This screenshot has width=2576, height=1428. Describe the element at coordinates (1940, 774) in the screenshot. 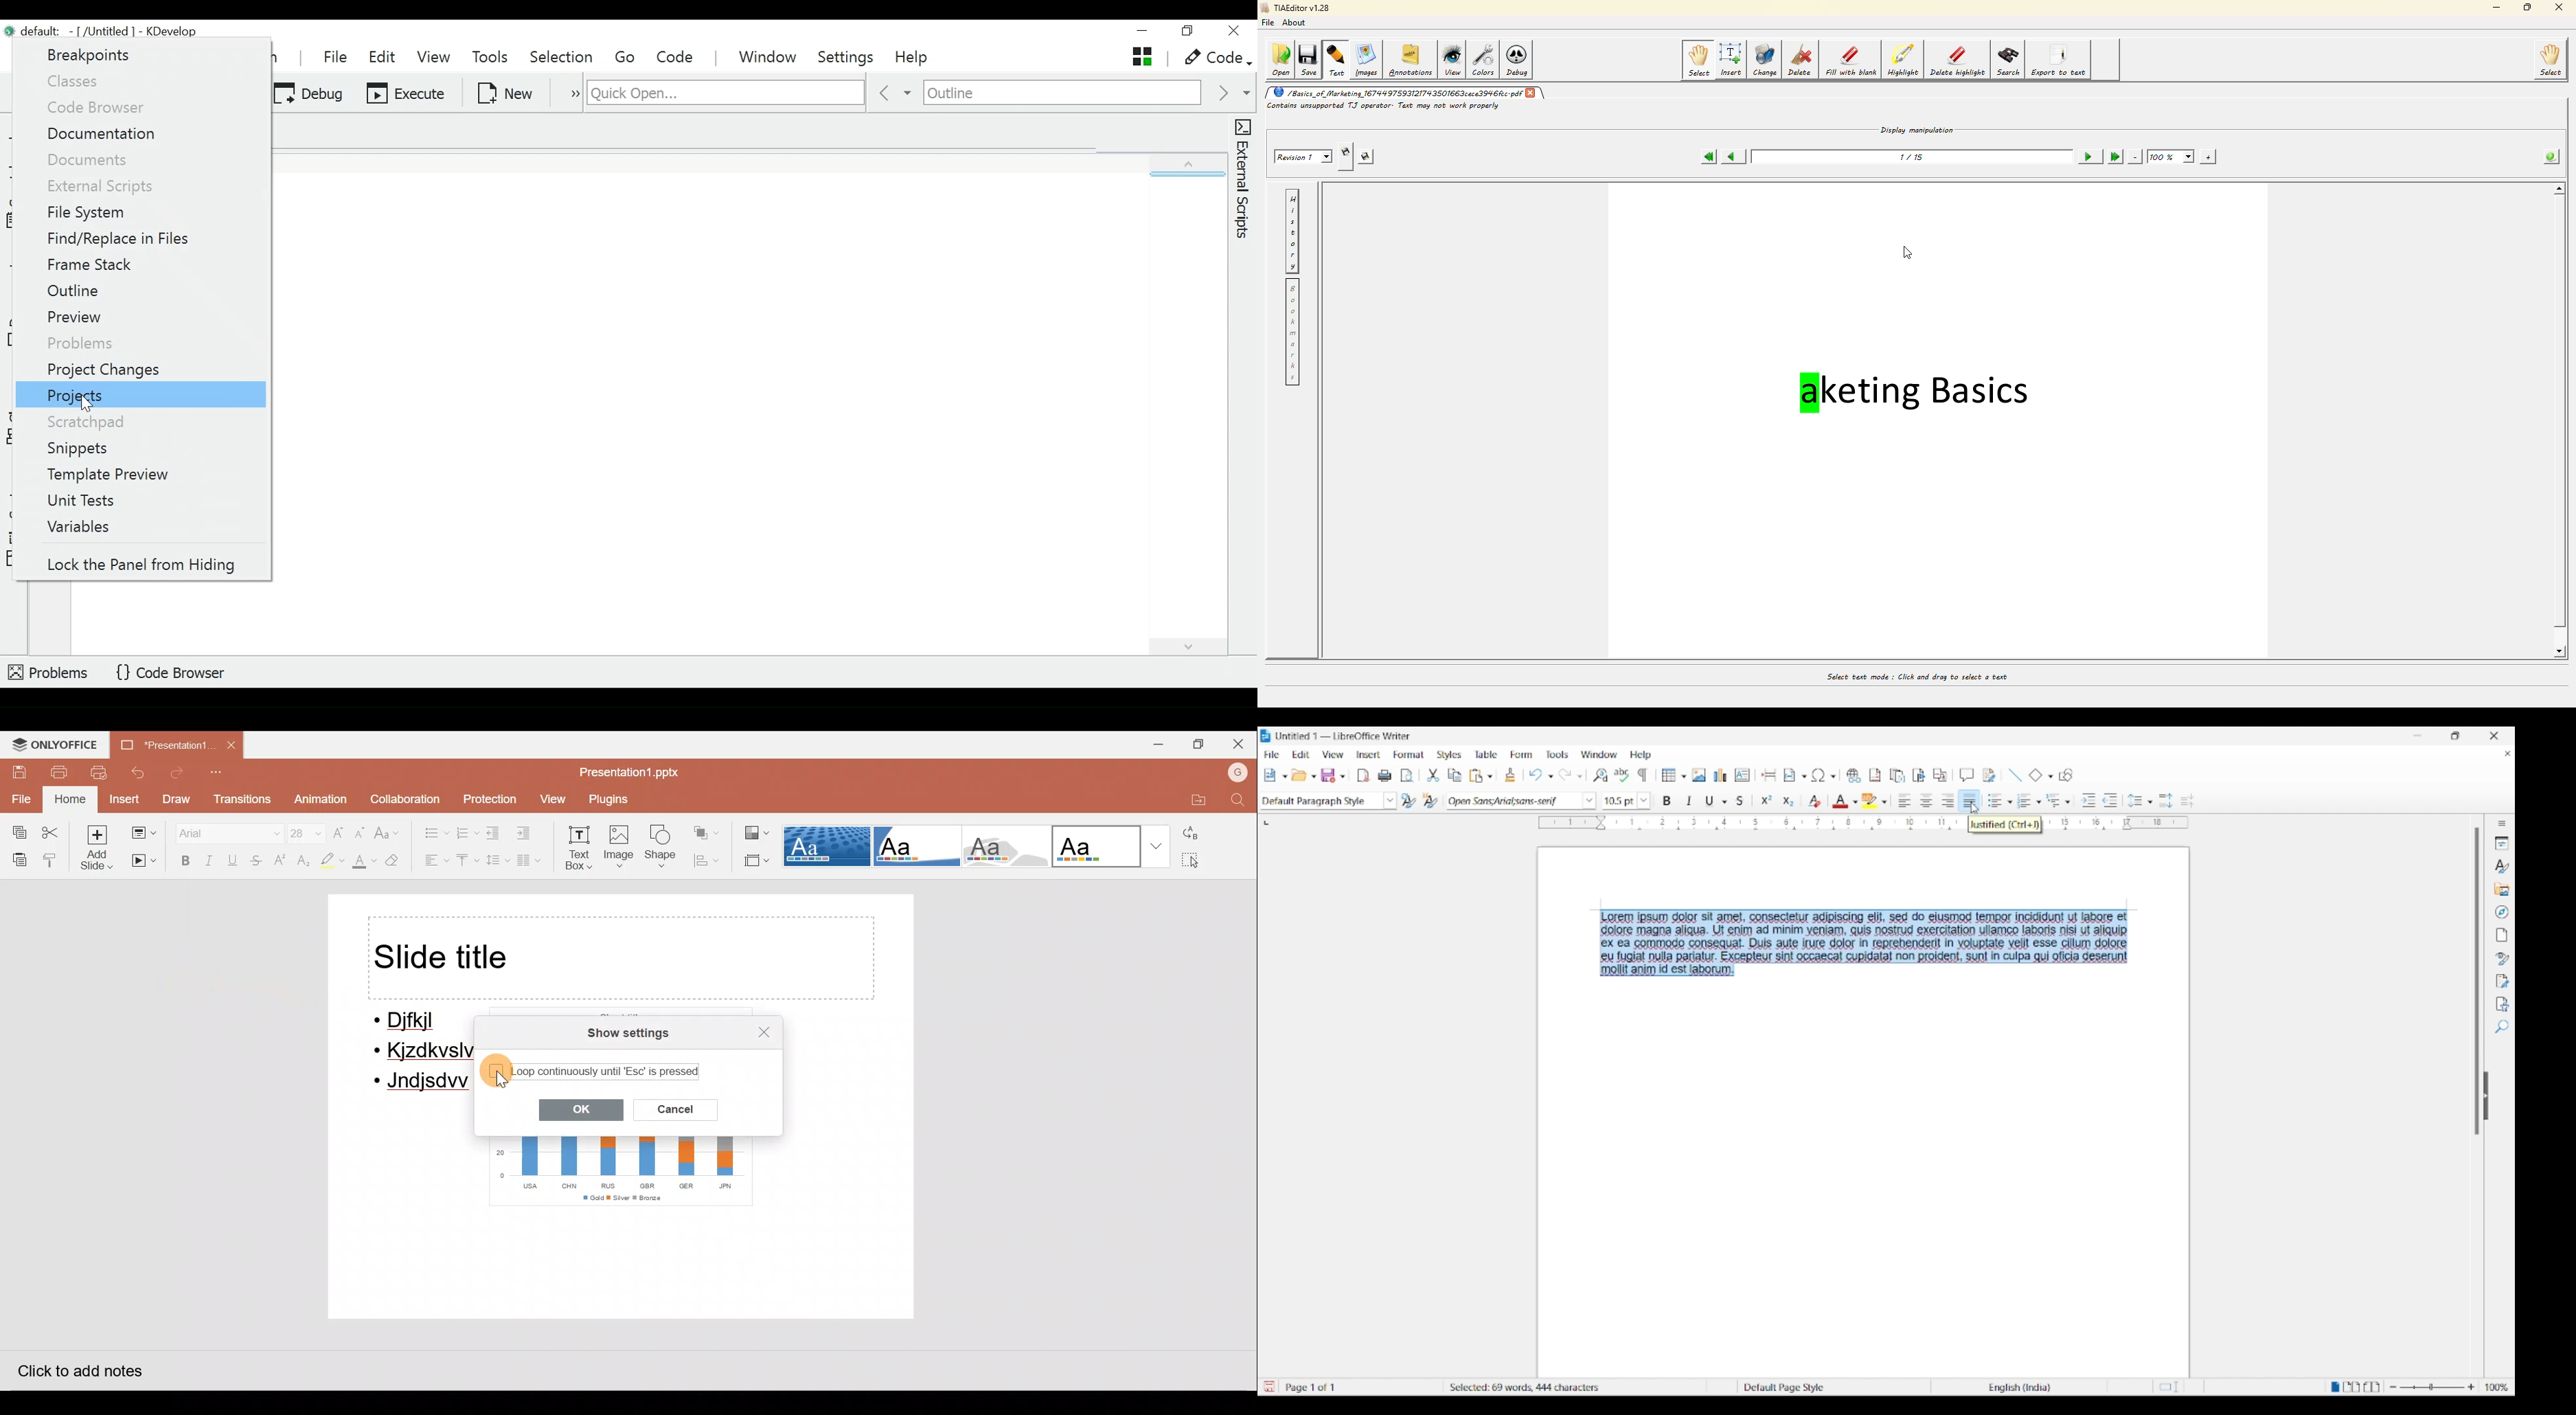

I see `Insert cross reference` at that location.